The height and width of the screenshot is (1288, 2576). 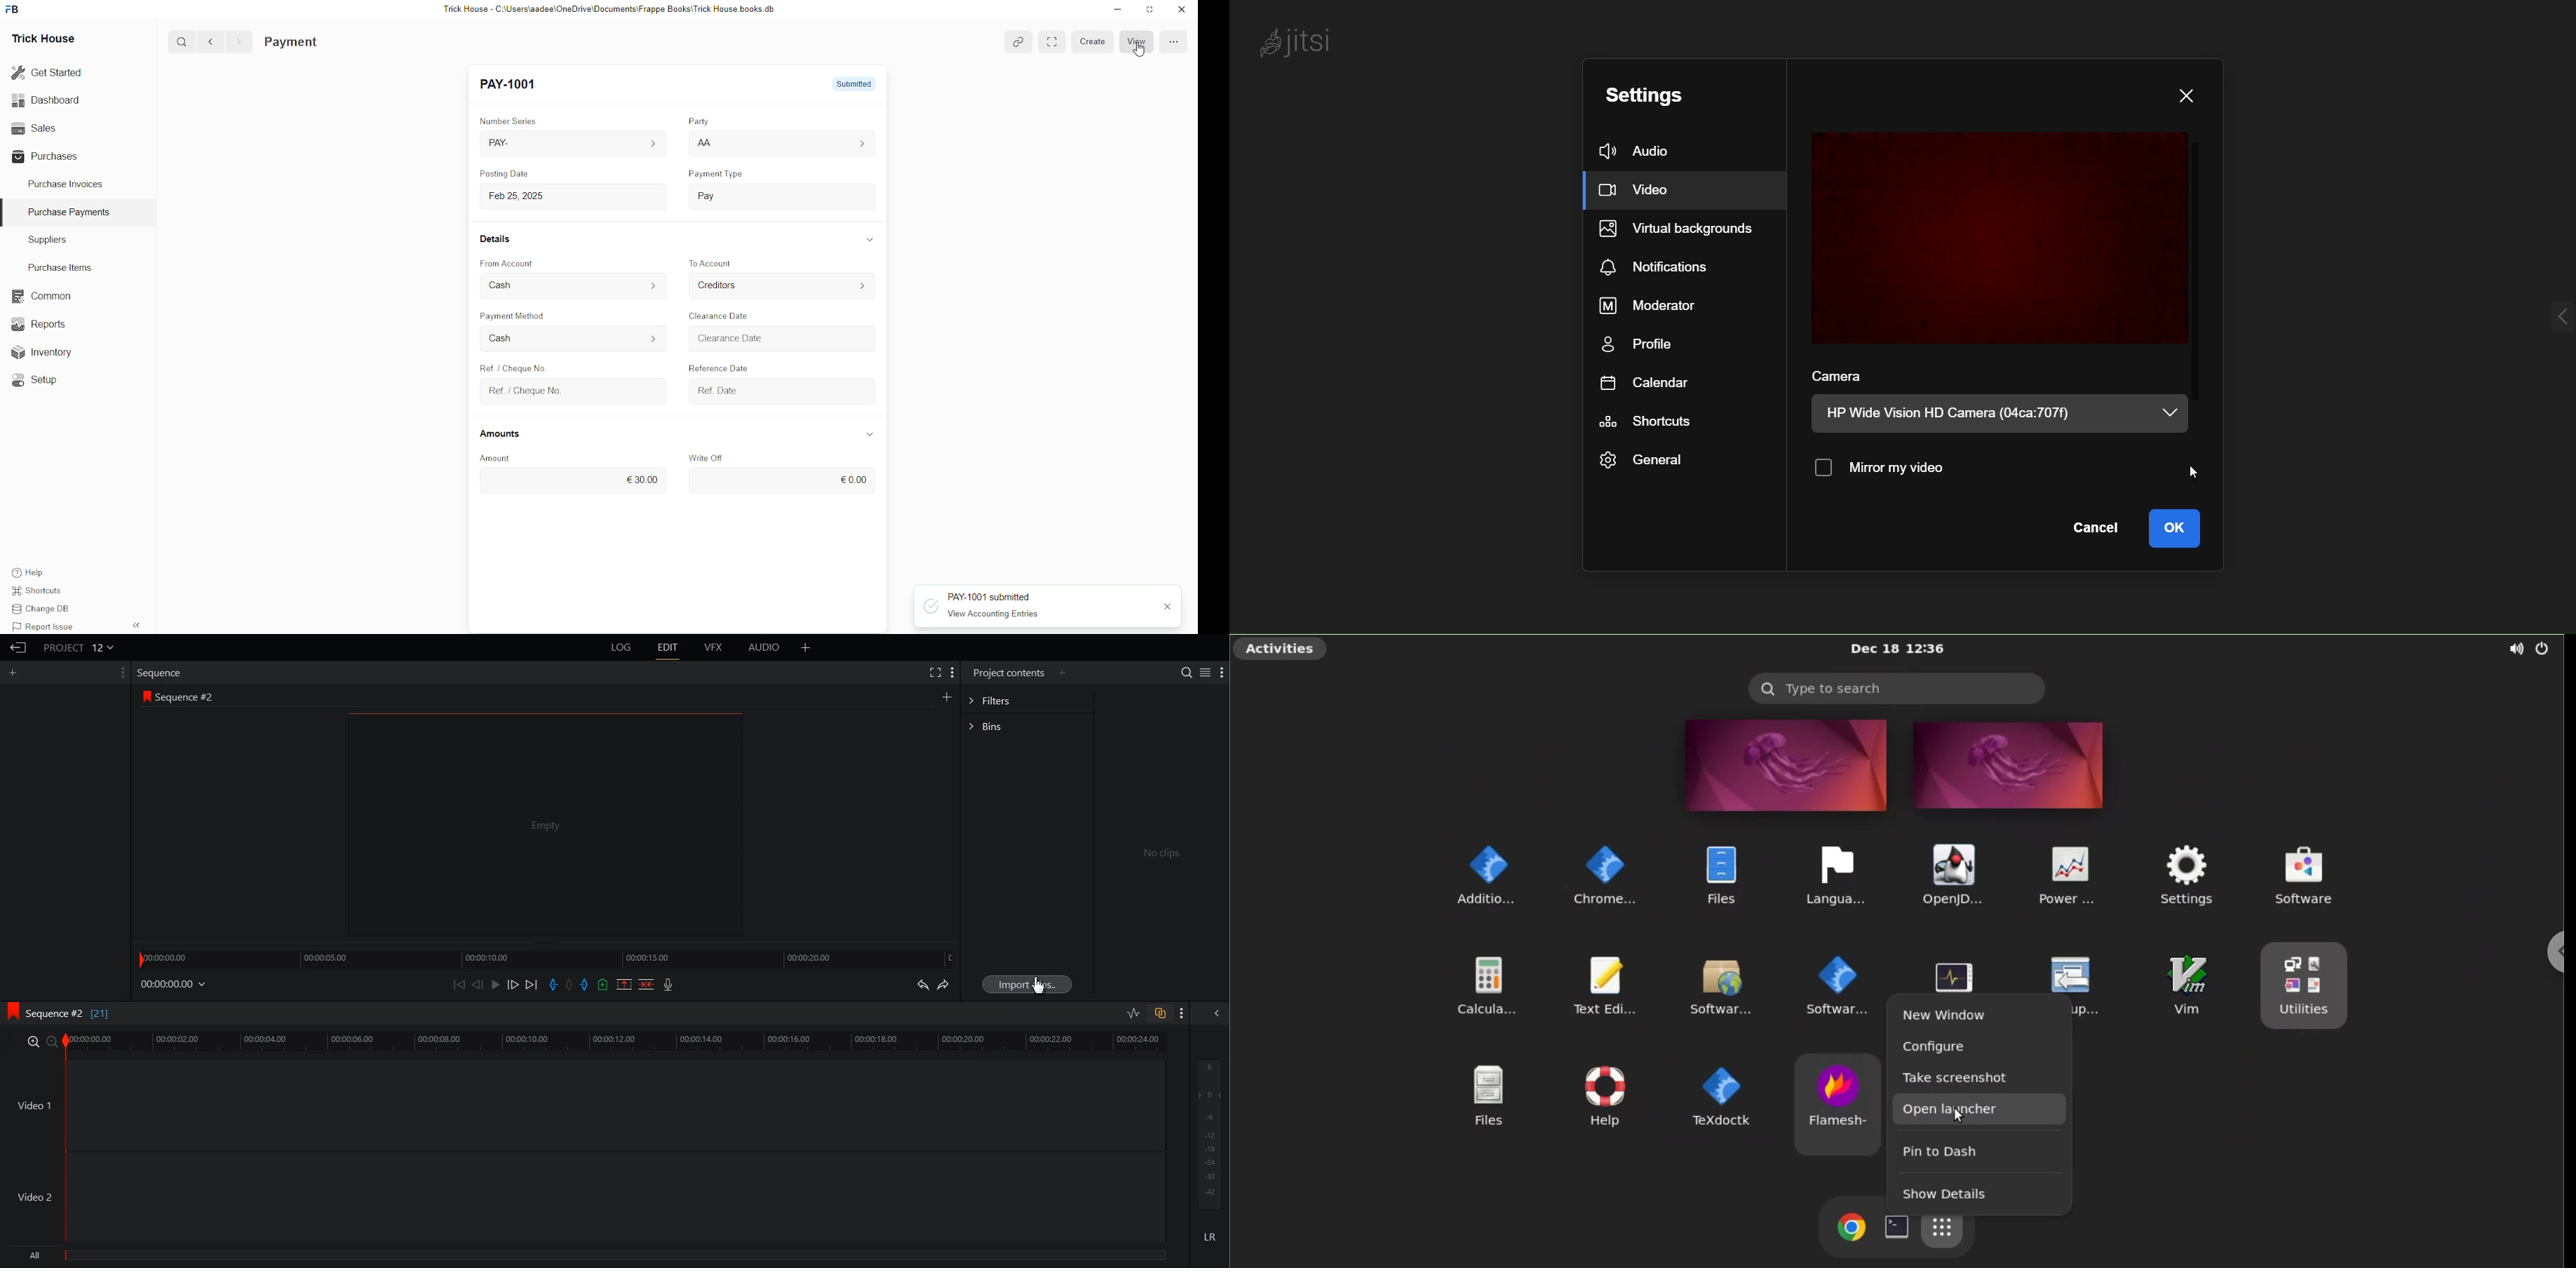 I want to click on Purchase Items, so click(x=64, y=265).